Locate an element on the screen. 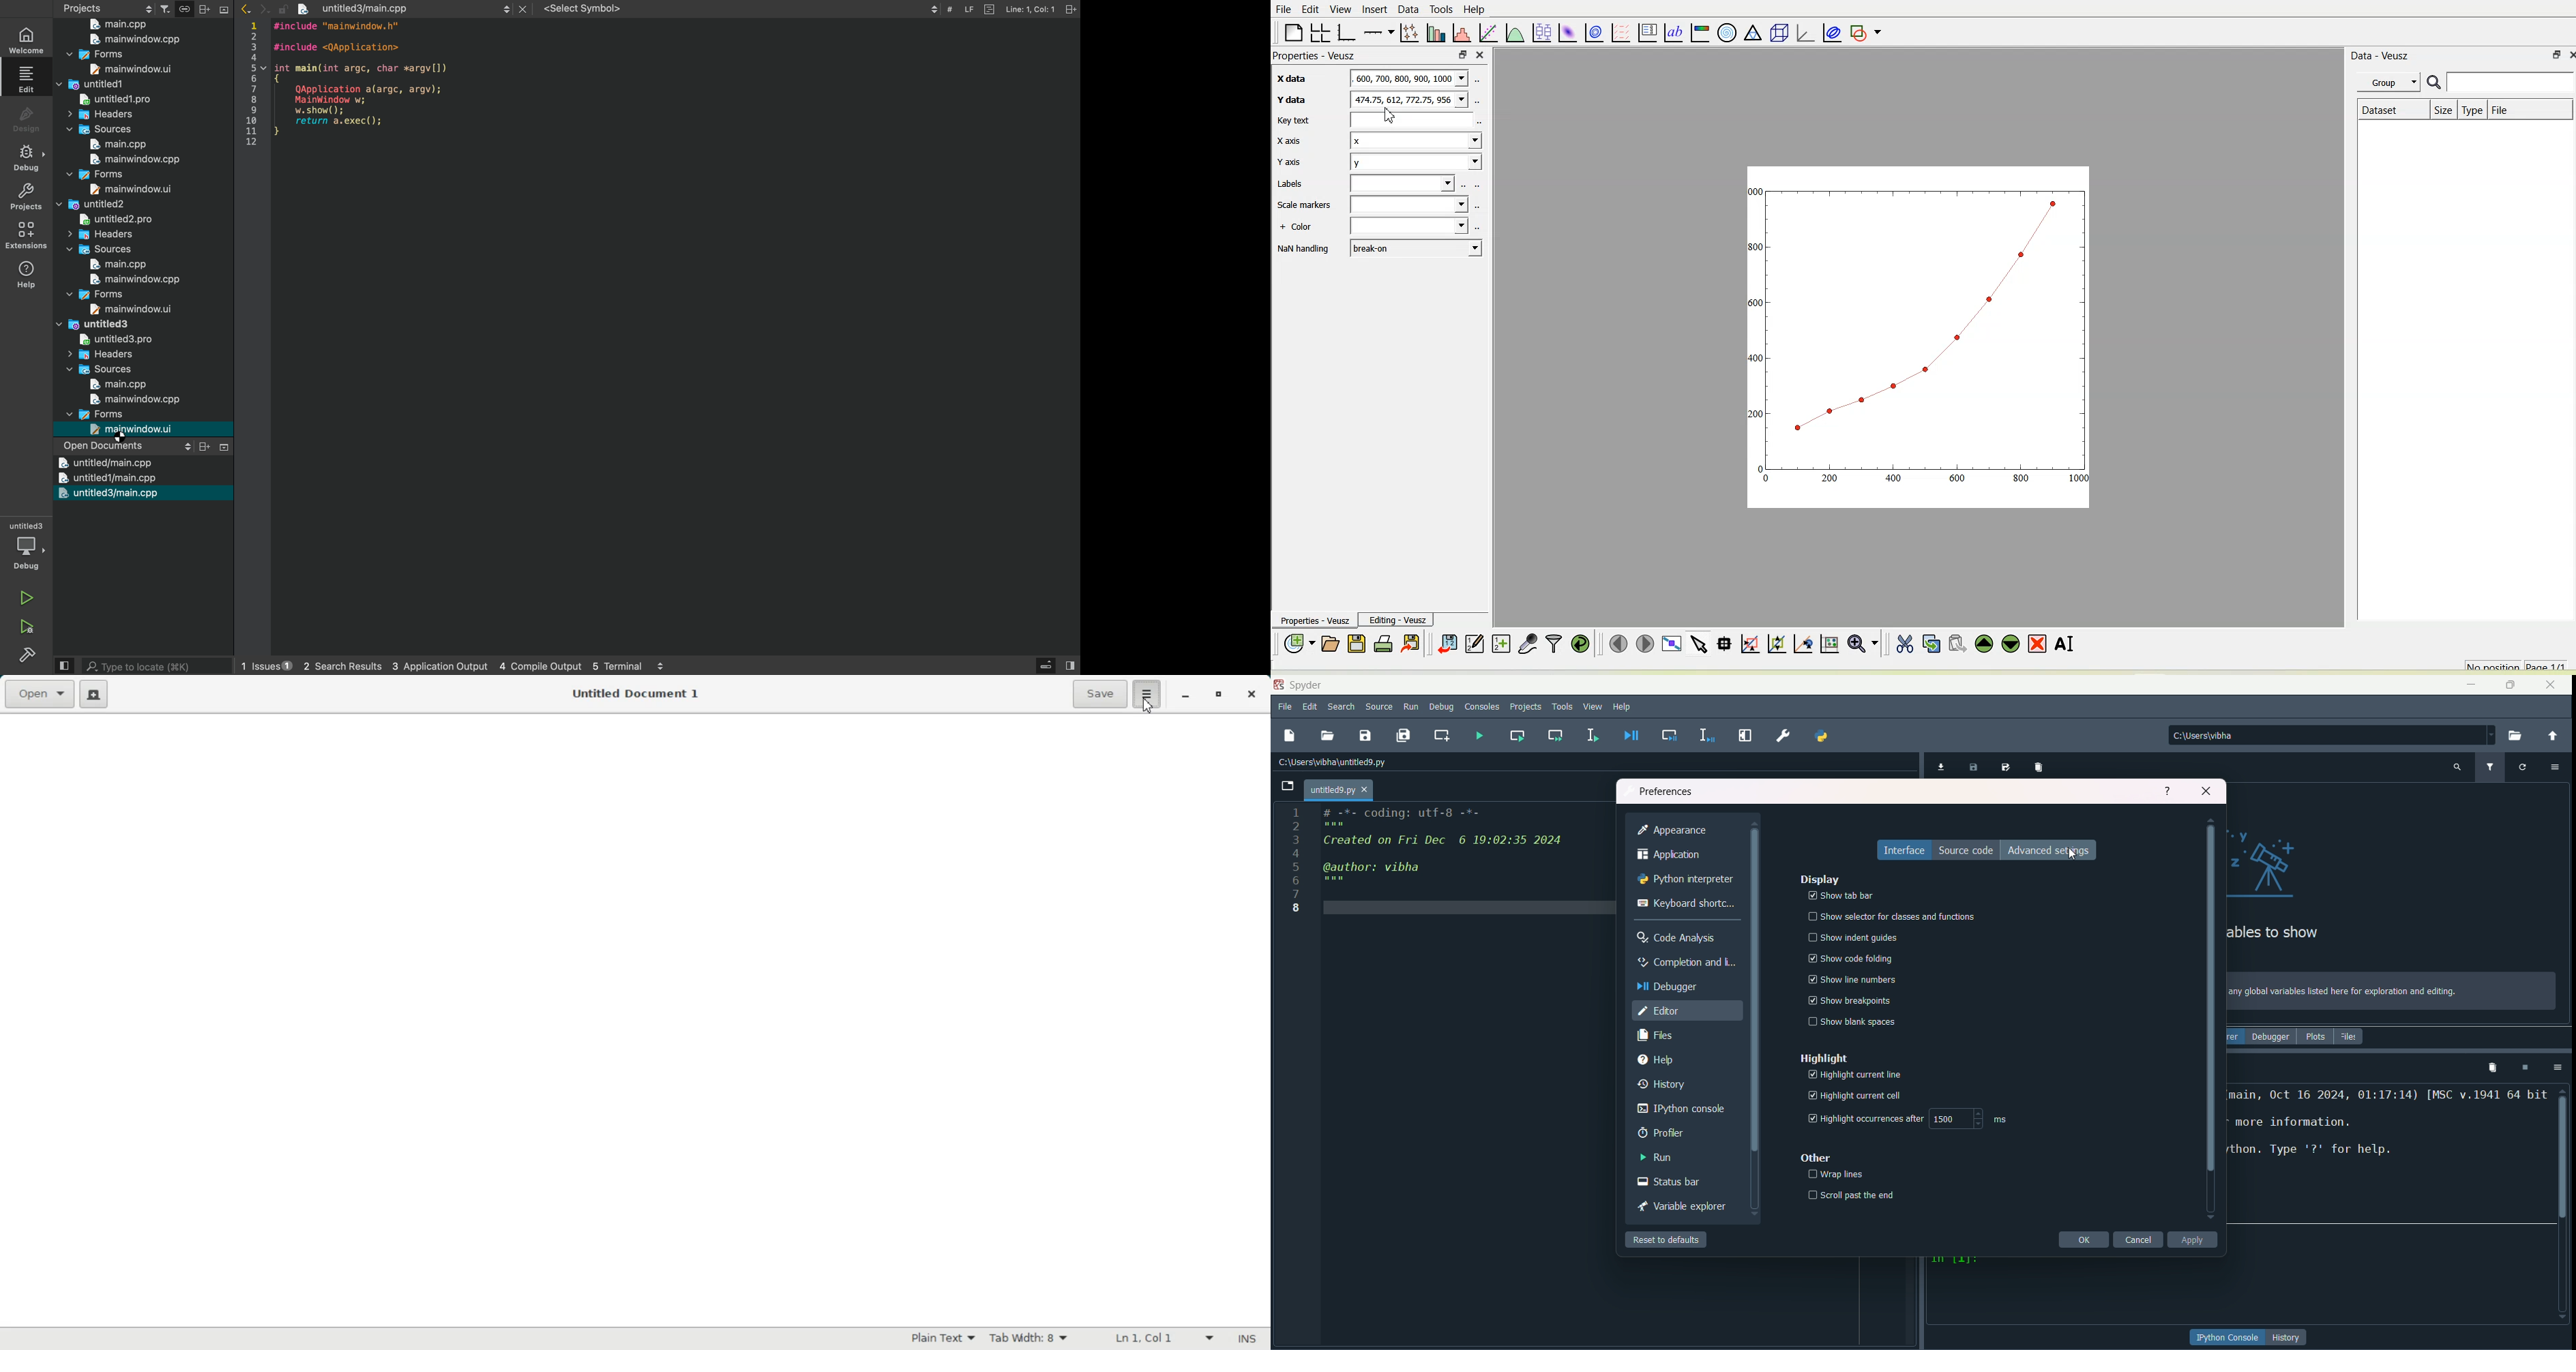 This screenshot has height=1372, width=2576. browse directory is located at coordinates (2516, 736).